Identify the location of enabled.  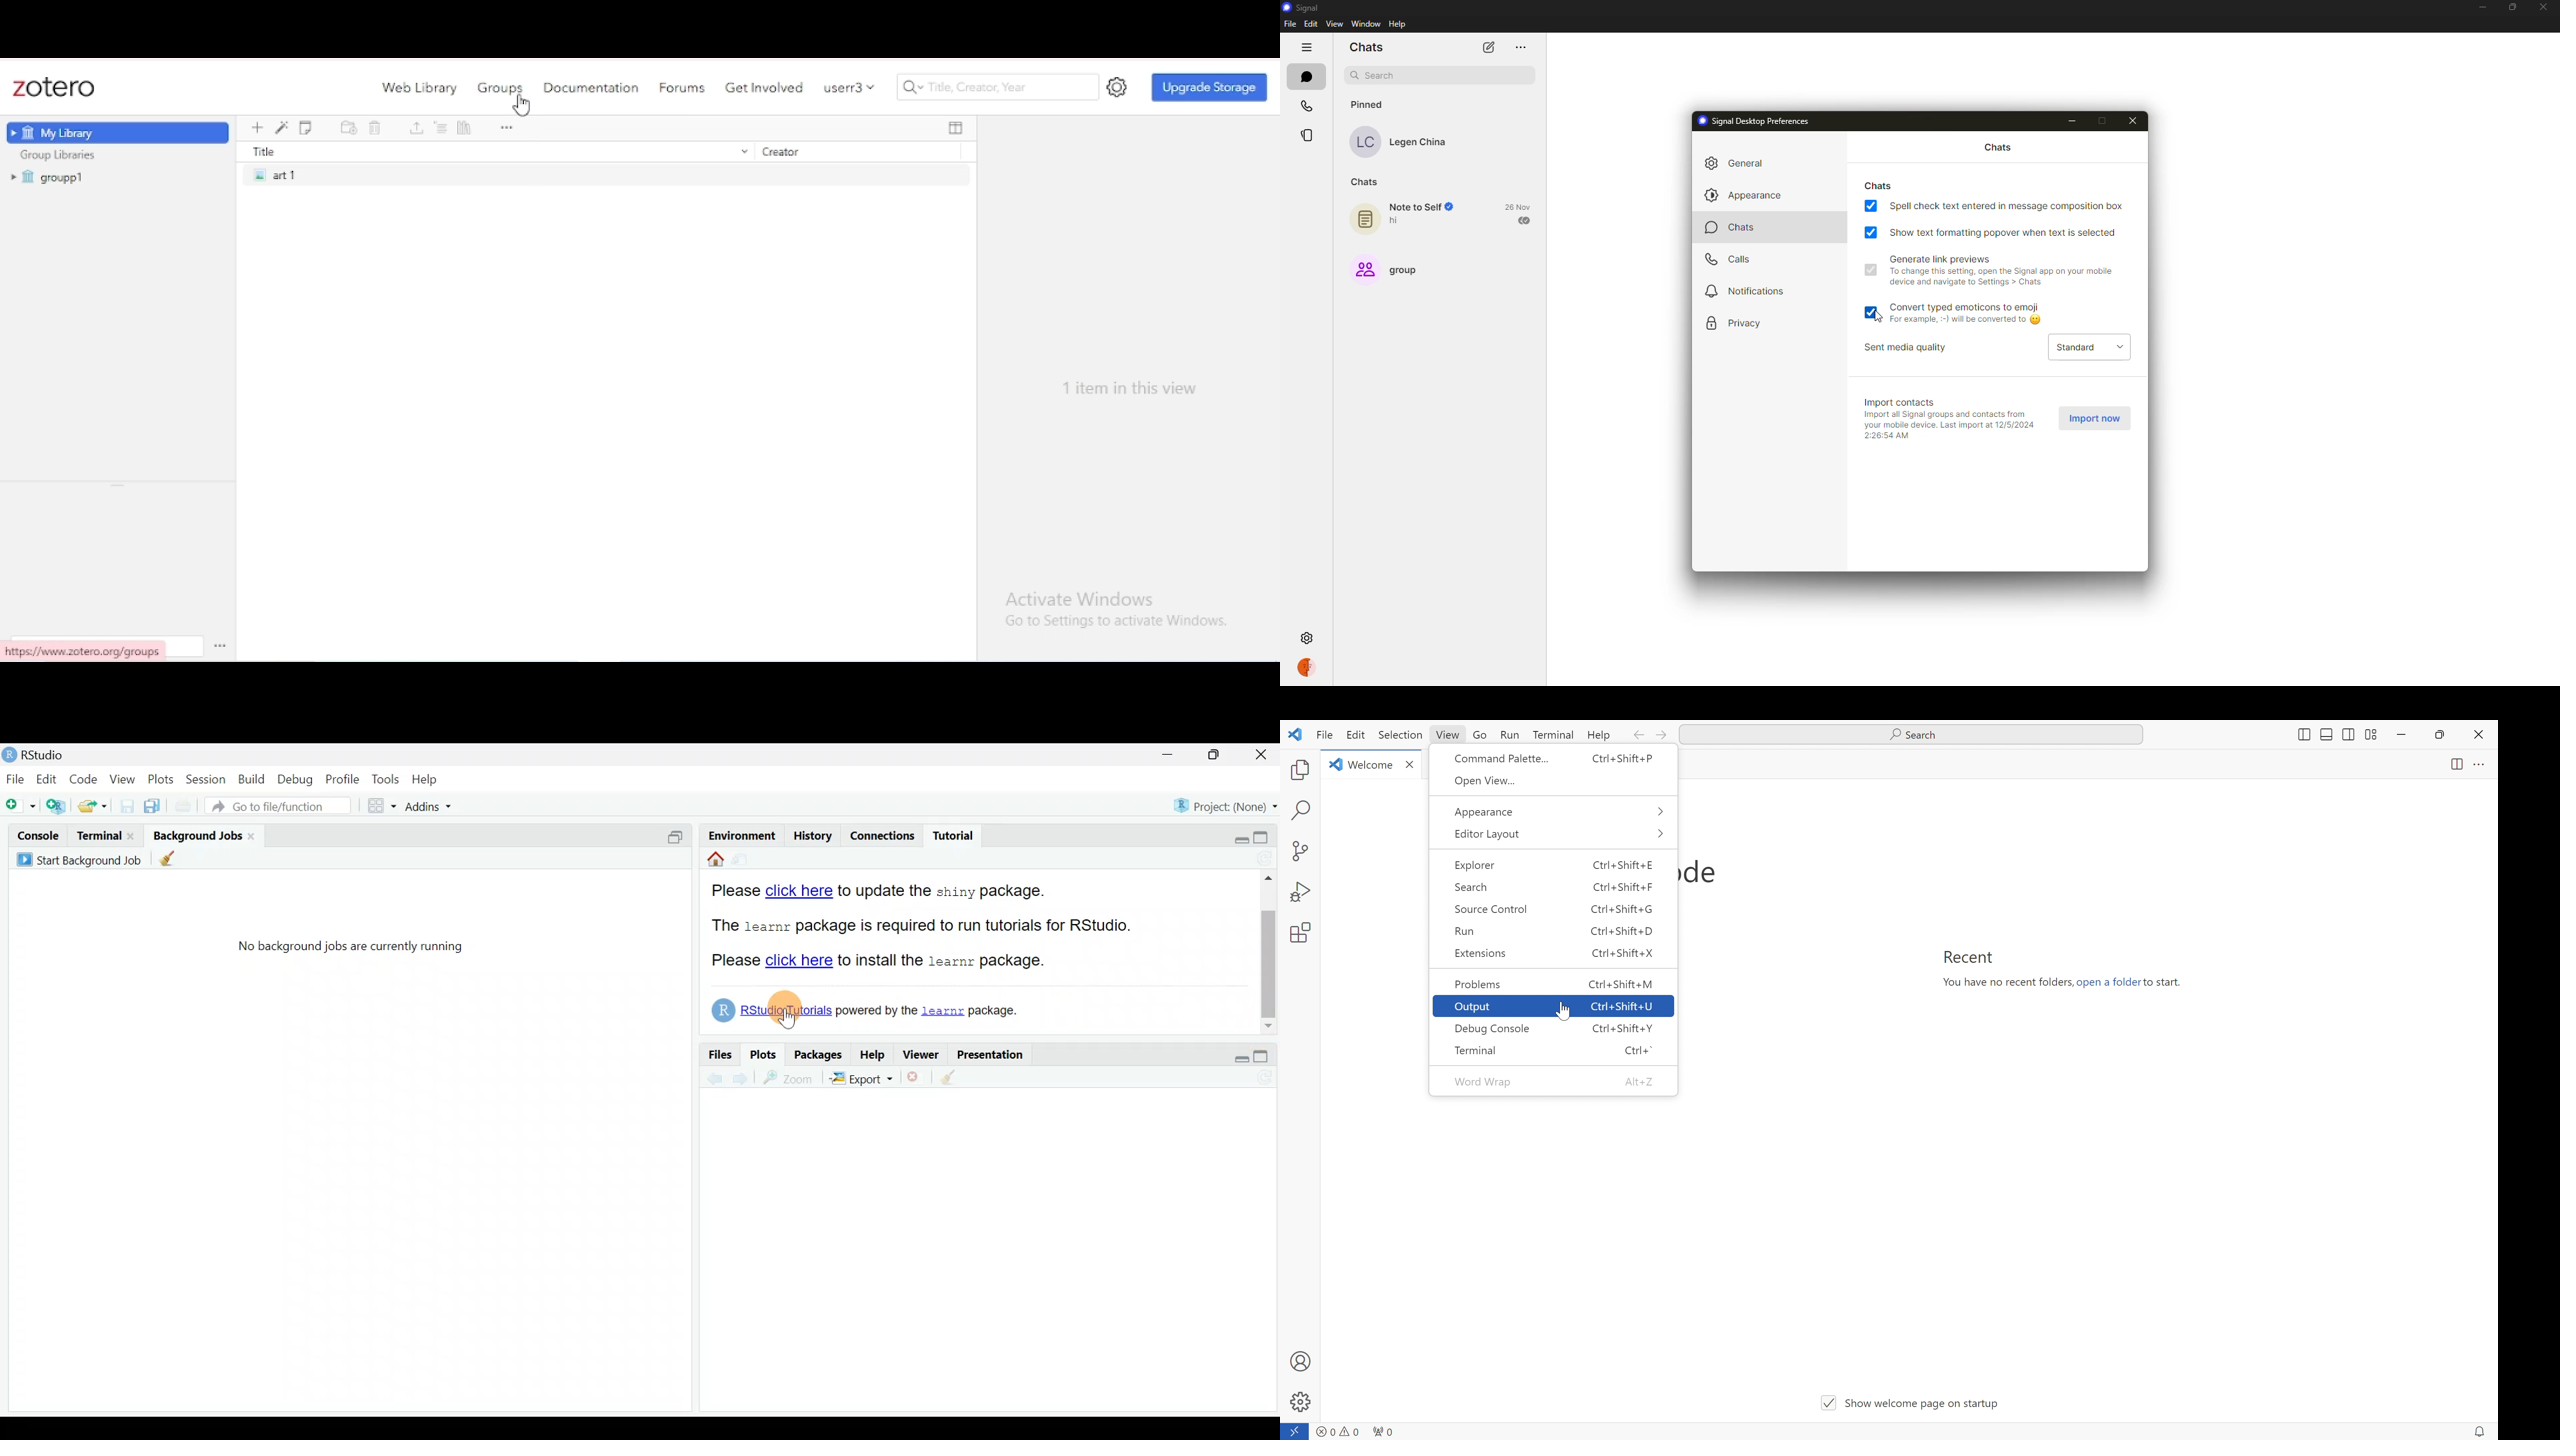
(1873, 312).